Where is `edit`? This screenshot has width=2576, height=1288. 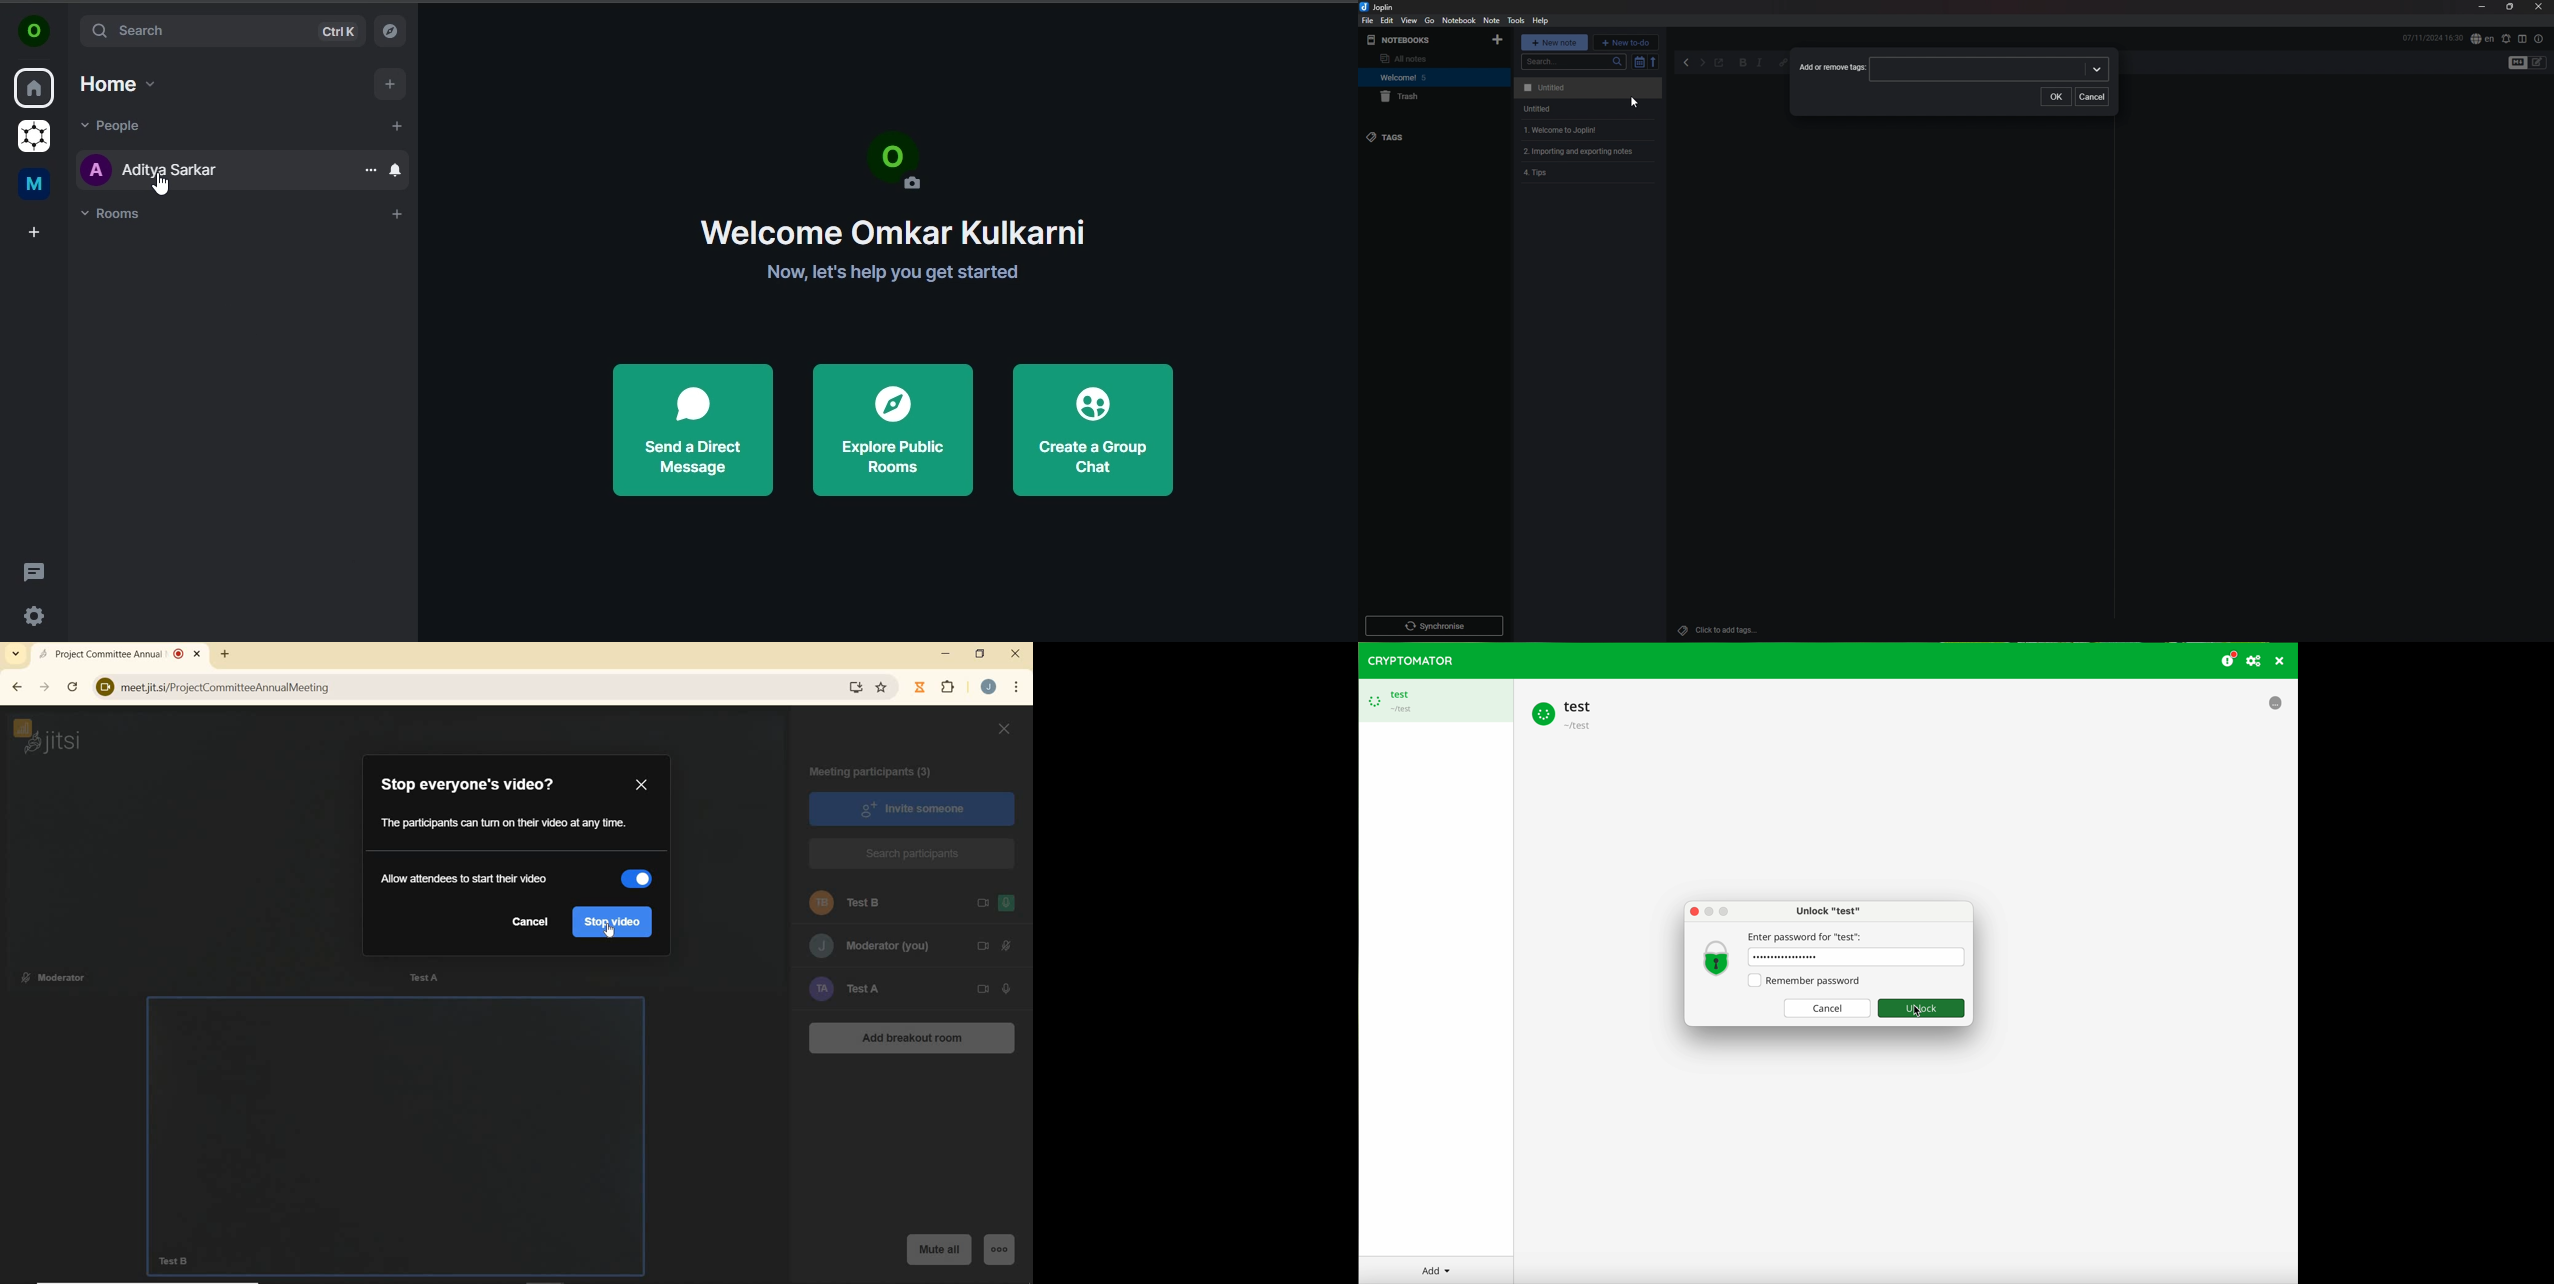
edit is located at coordinates (1386, 20).